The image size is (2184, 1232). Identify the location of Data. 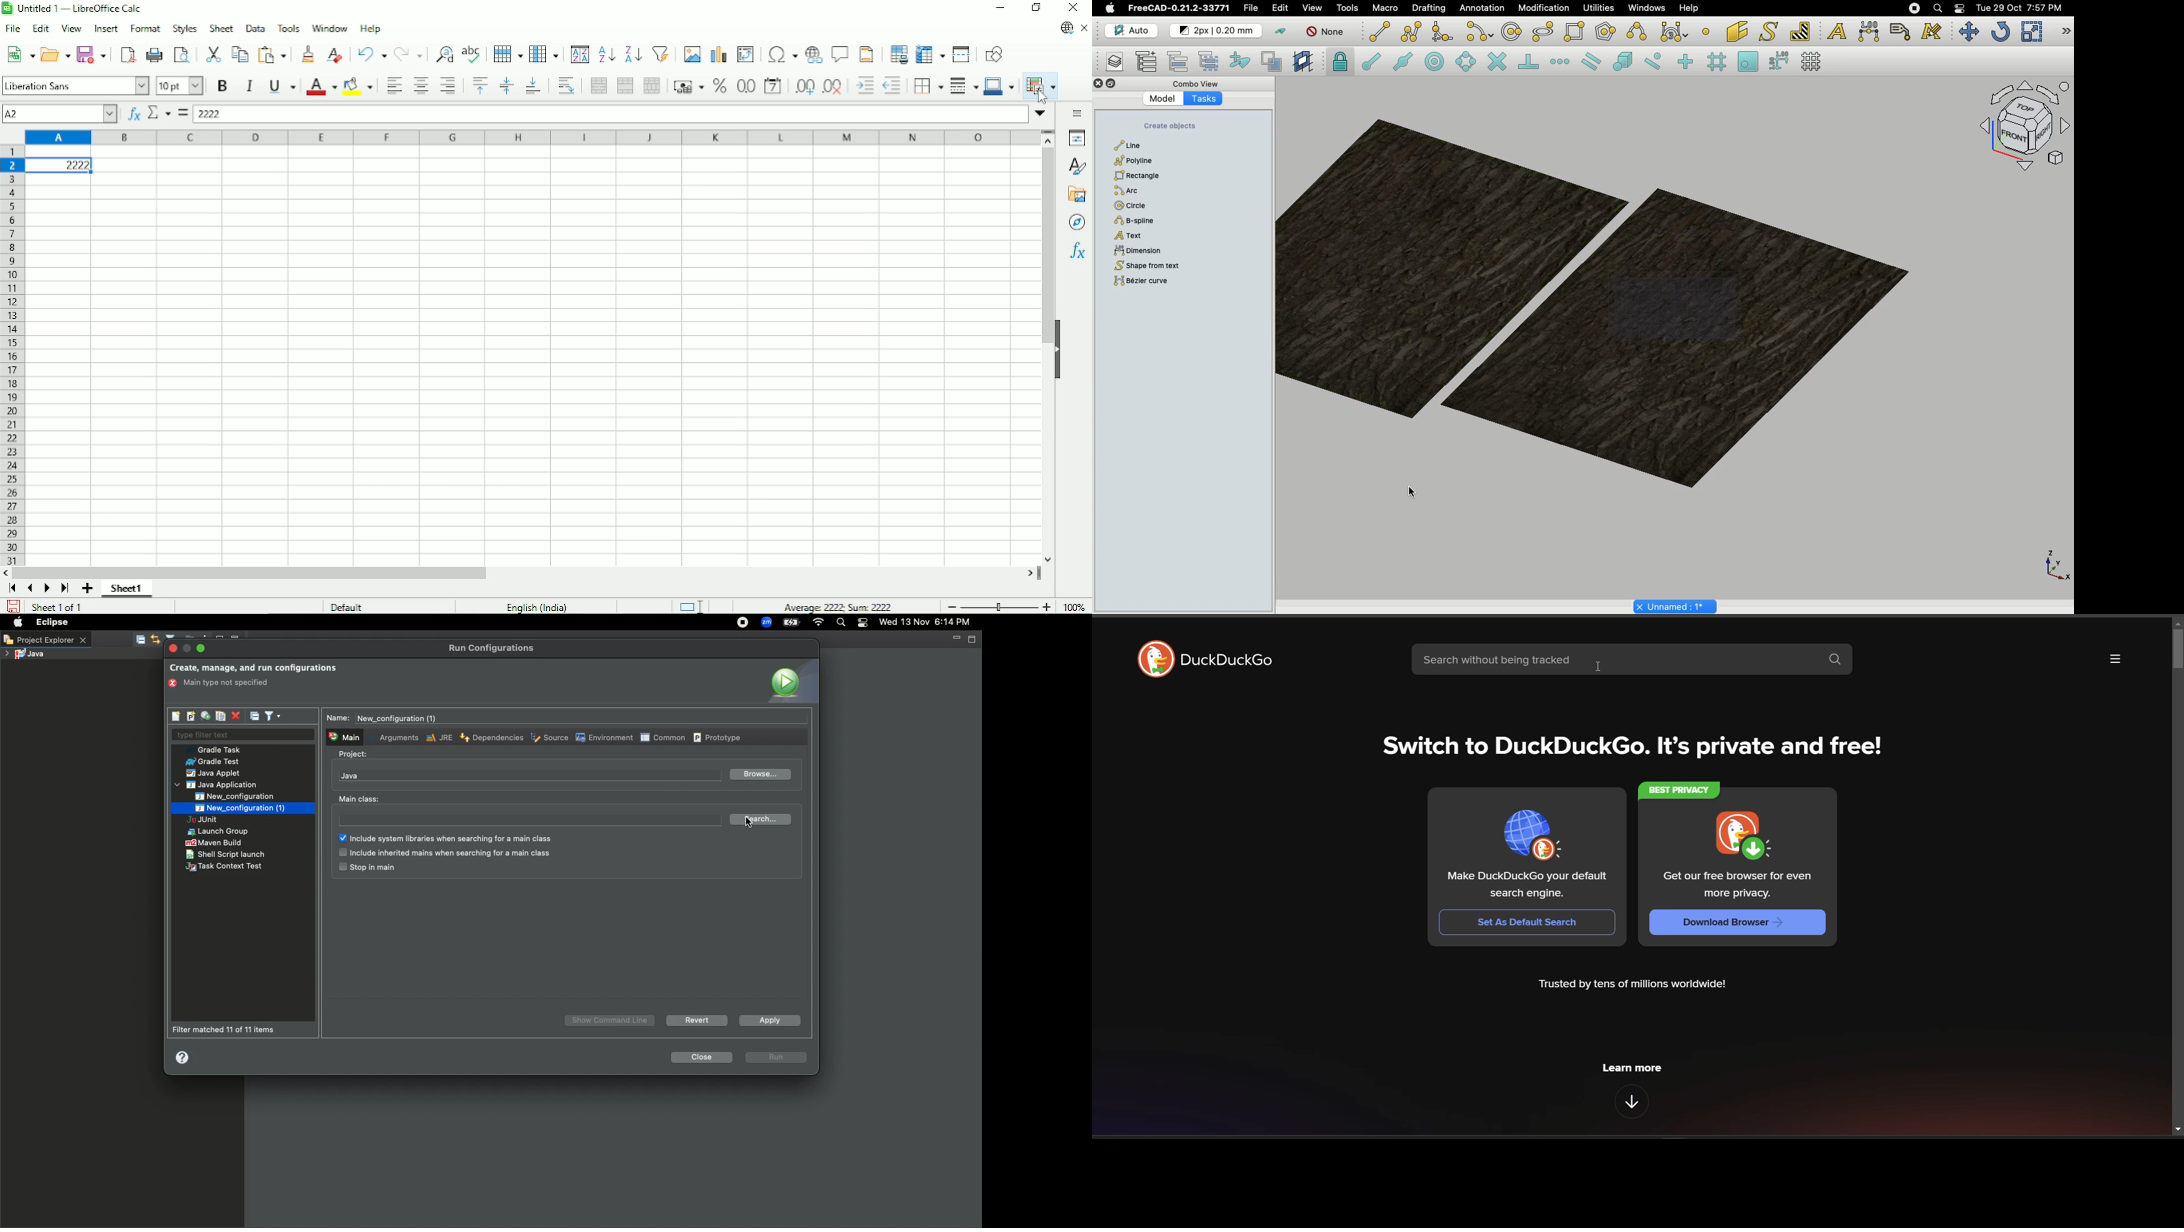
(255, 28).